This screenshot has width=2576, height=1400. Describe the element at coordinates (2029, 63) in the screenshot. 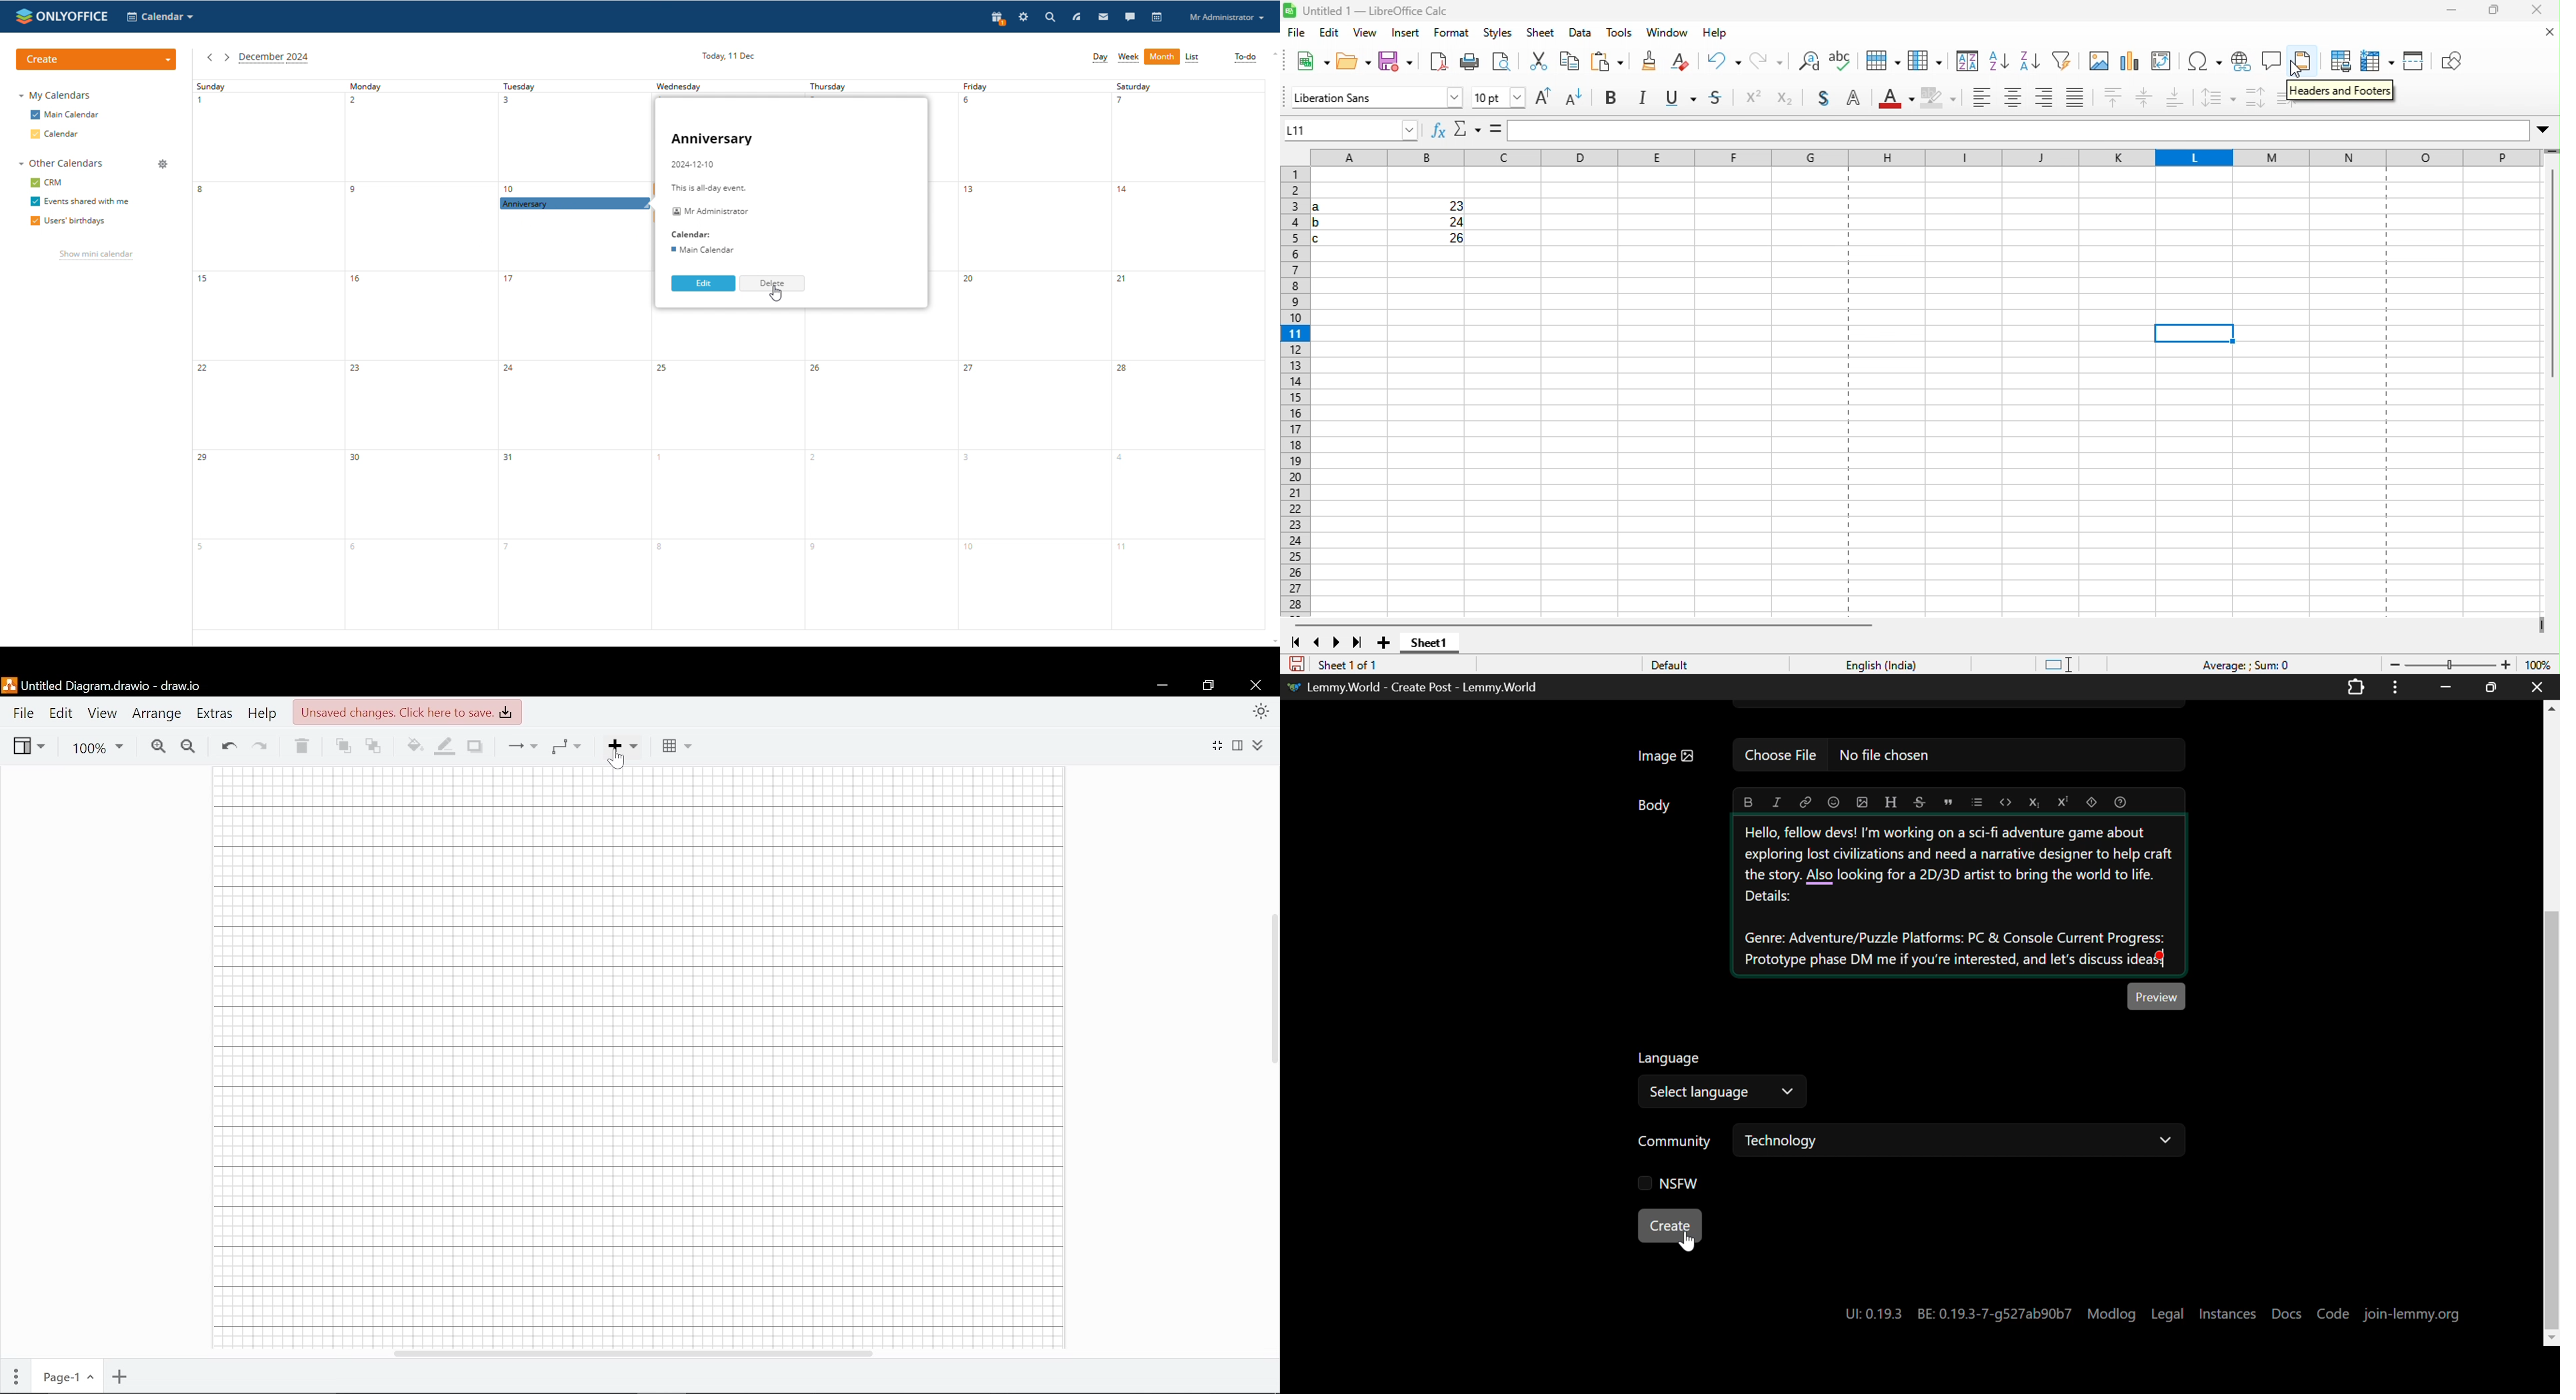

I see `auto filter` at that location.